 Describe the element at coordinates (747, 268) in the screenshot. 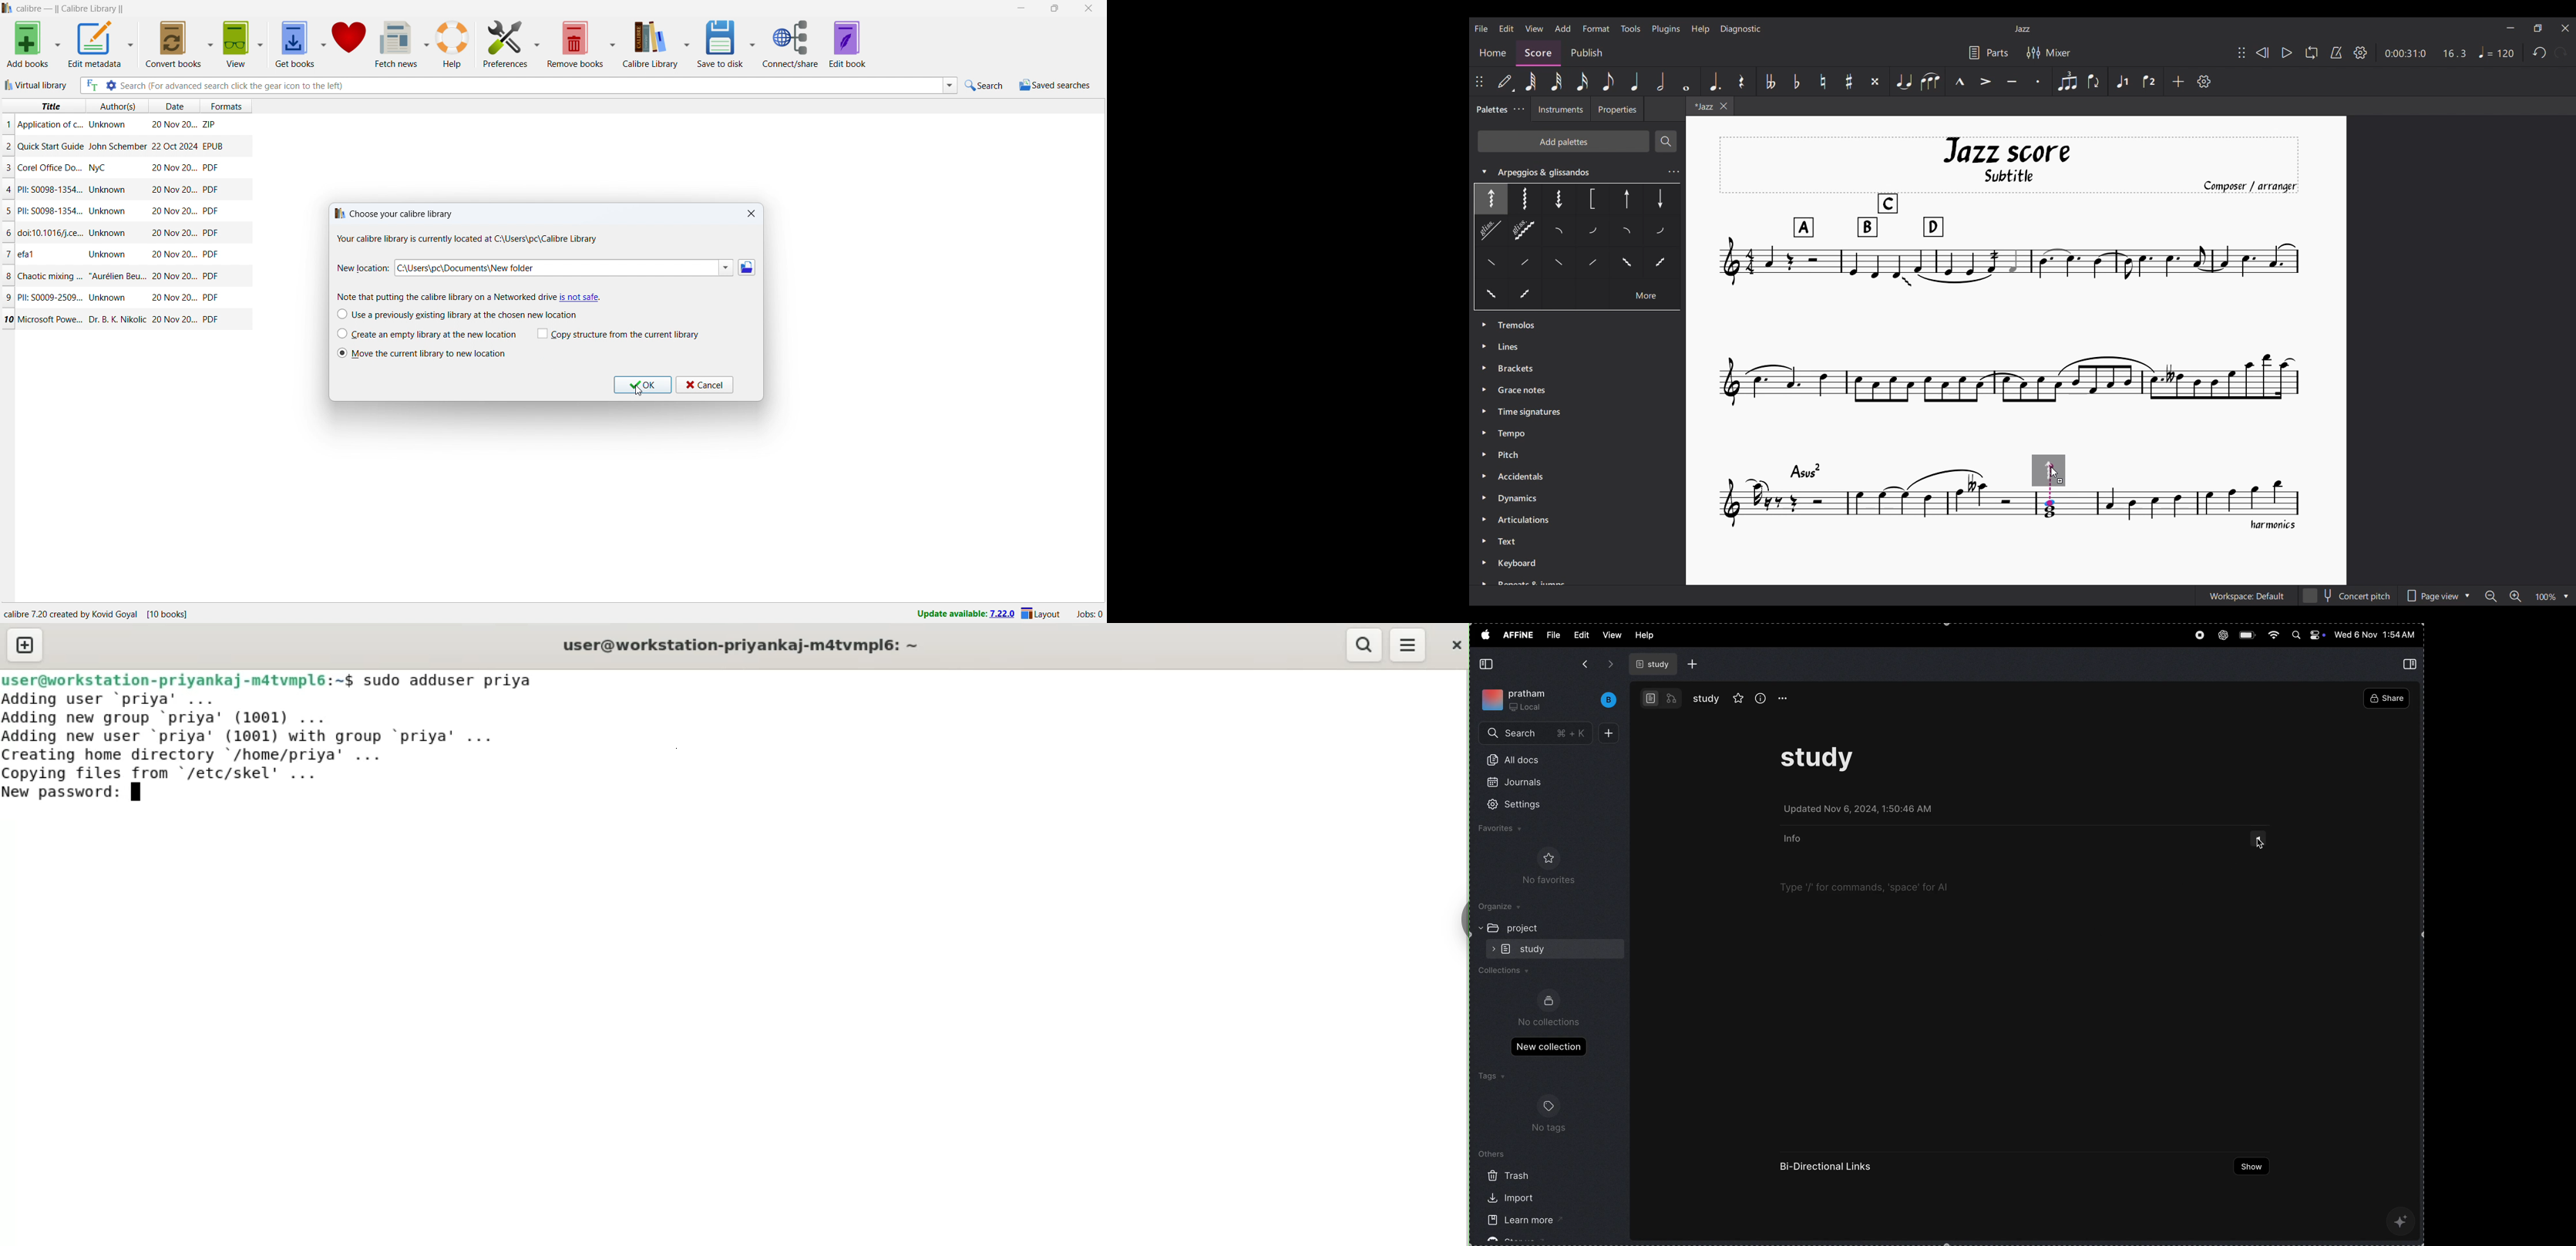

I see `browse folder` at that location.